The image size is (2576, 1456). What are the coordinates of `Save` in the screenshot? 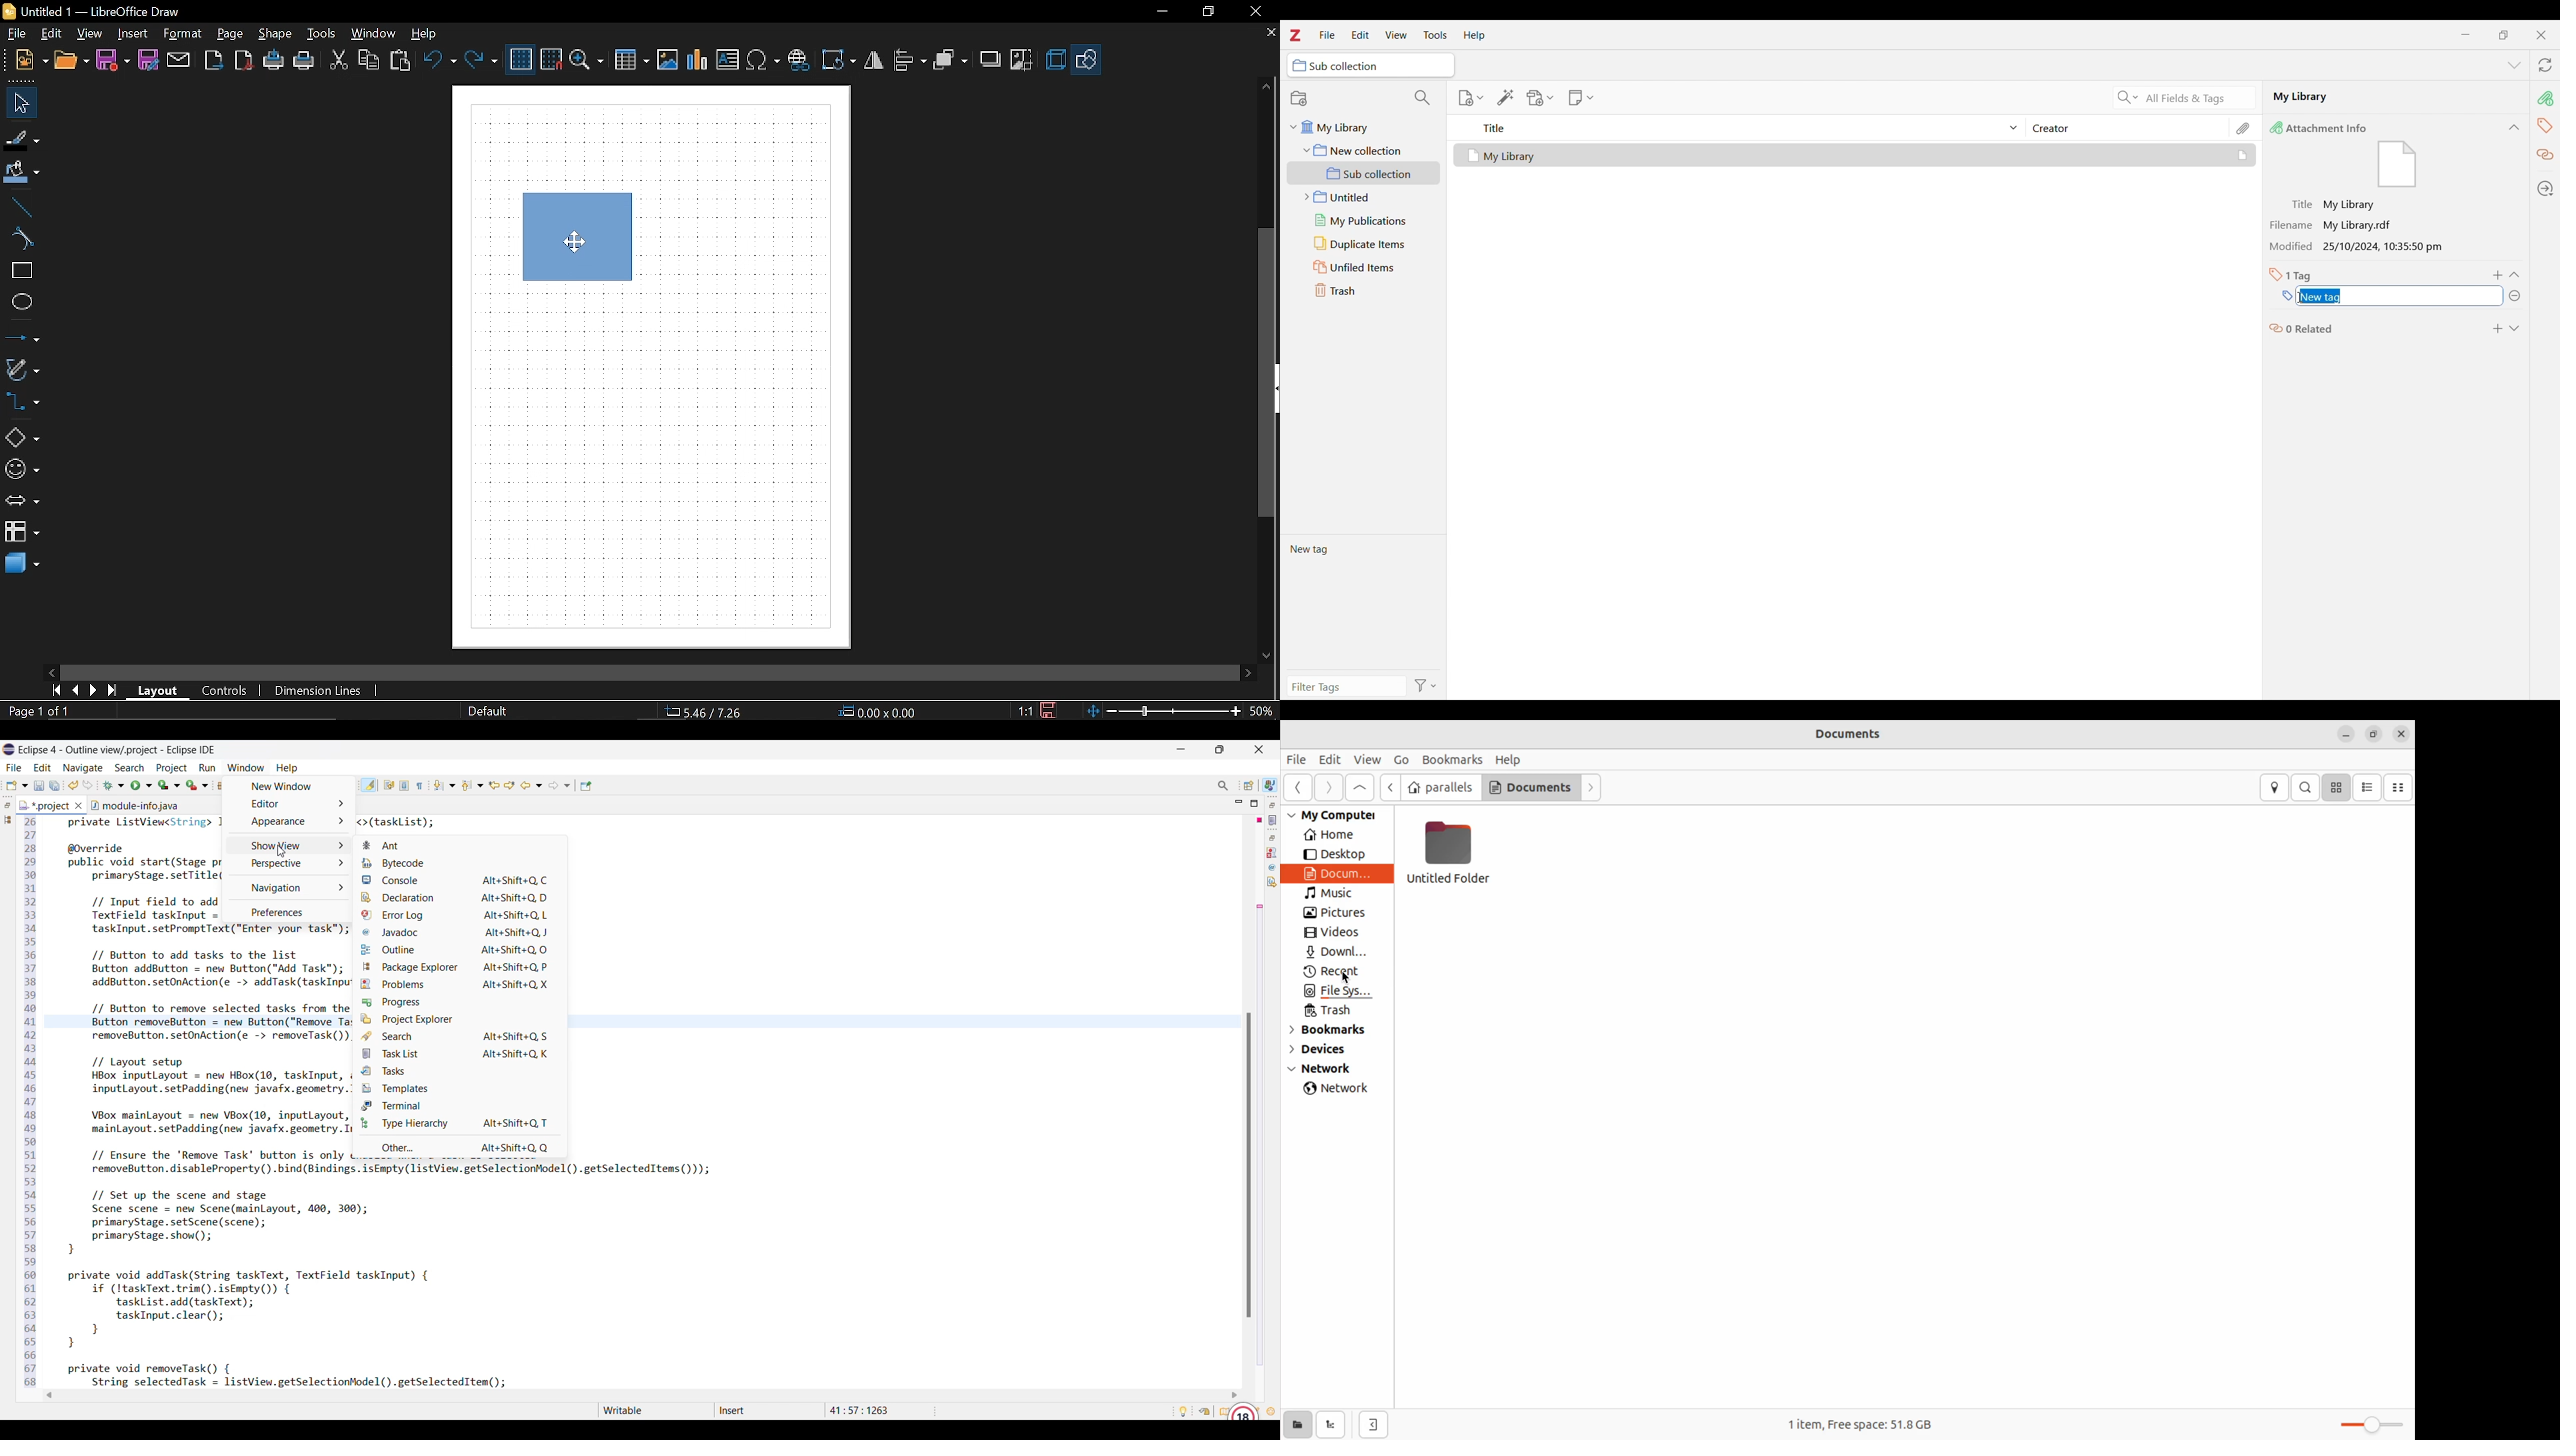 It's located at (1051, 709).